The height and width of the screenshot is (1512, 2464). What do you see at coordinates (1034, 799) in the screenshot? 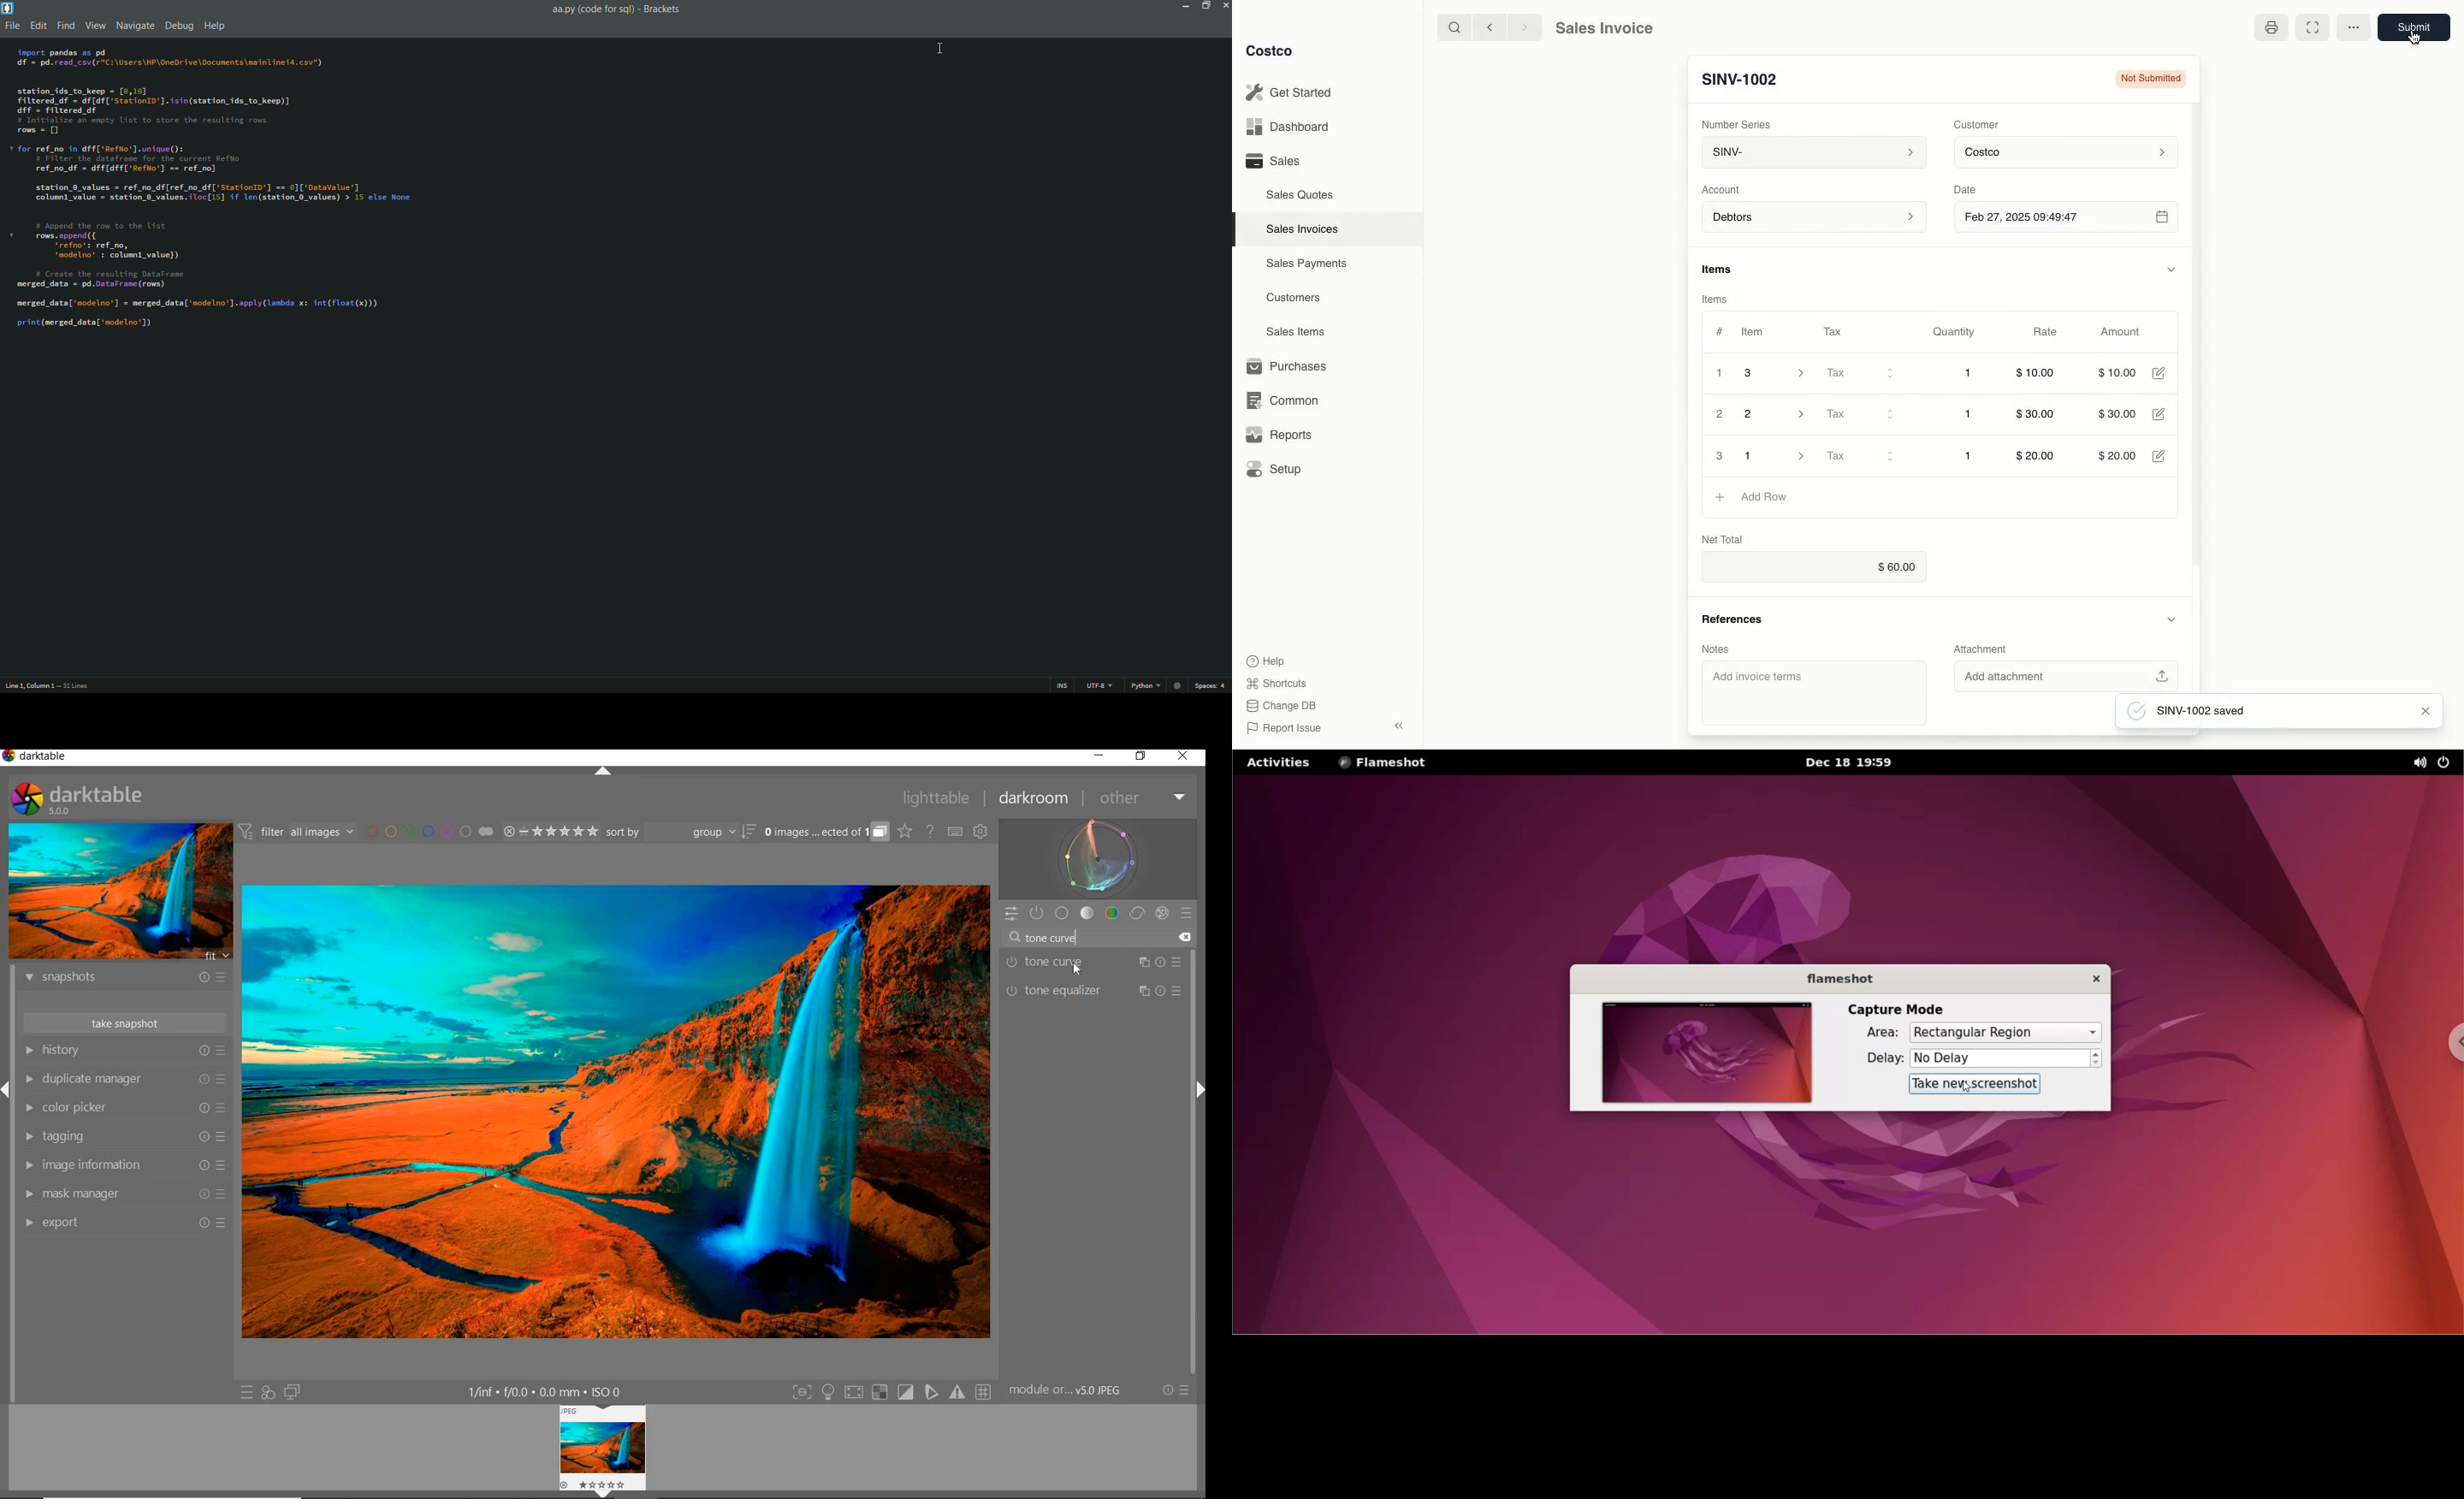
I see `darkroom` at bounding box center [1034, 799].